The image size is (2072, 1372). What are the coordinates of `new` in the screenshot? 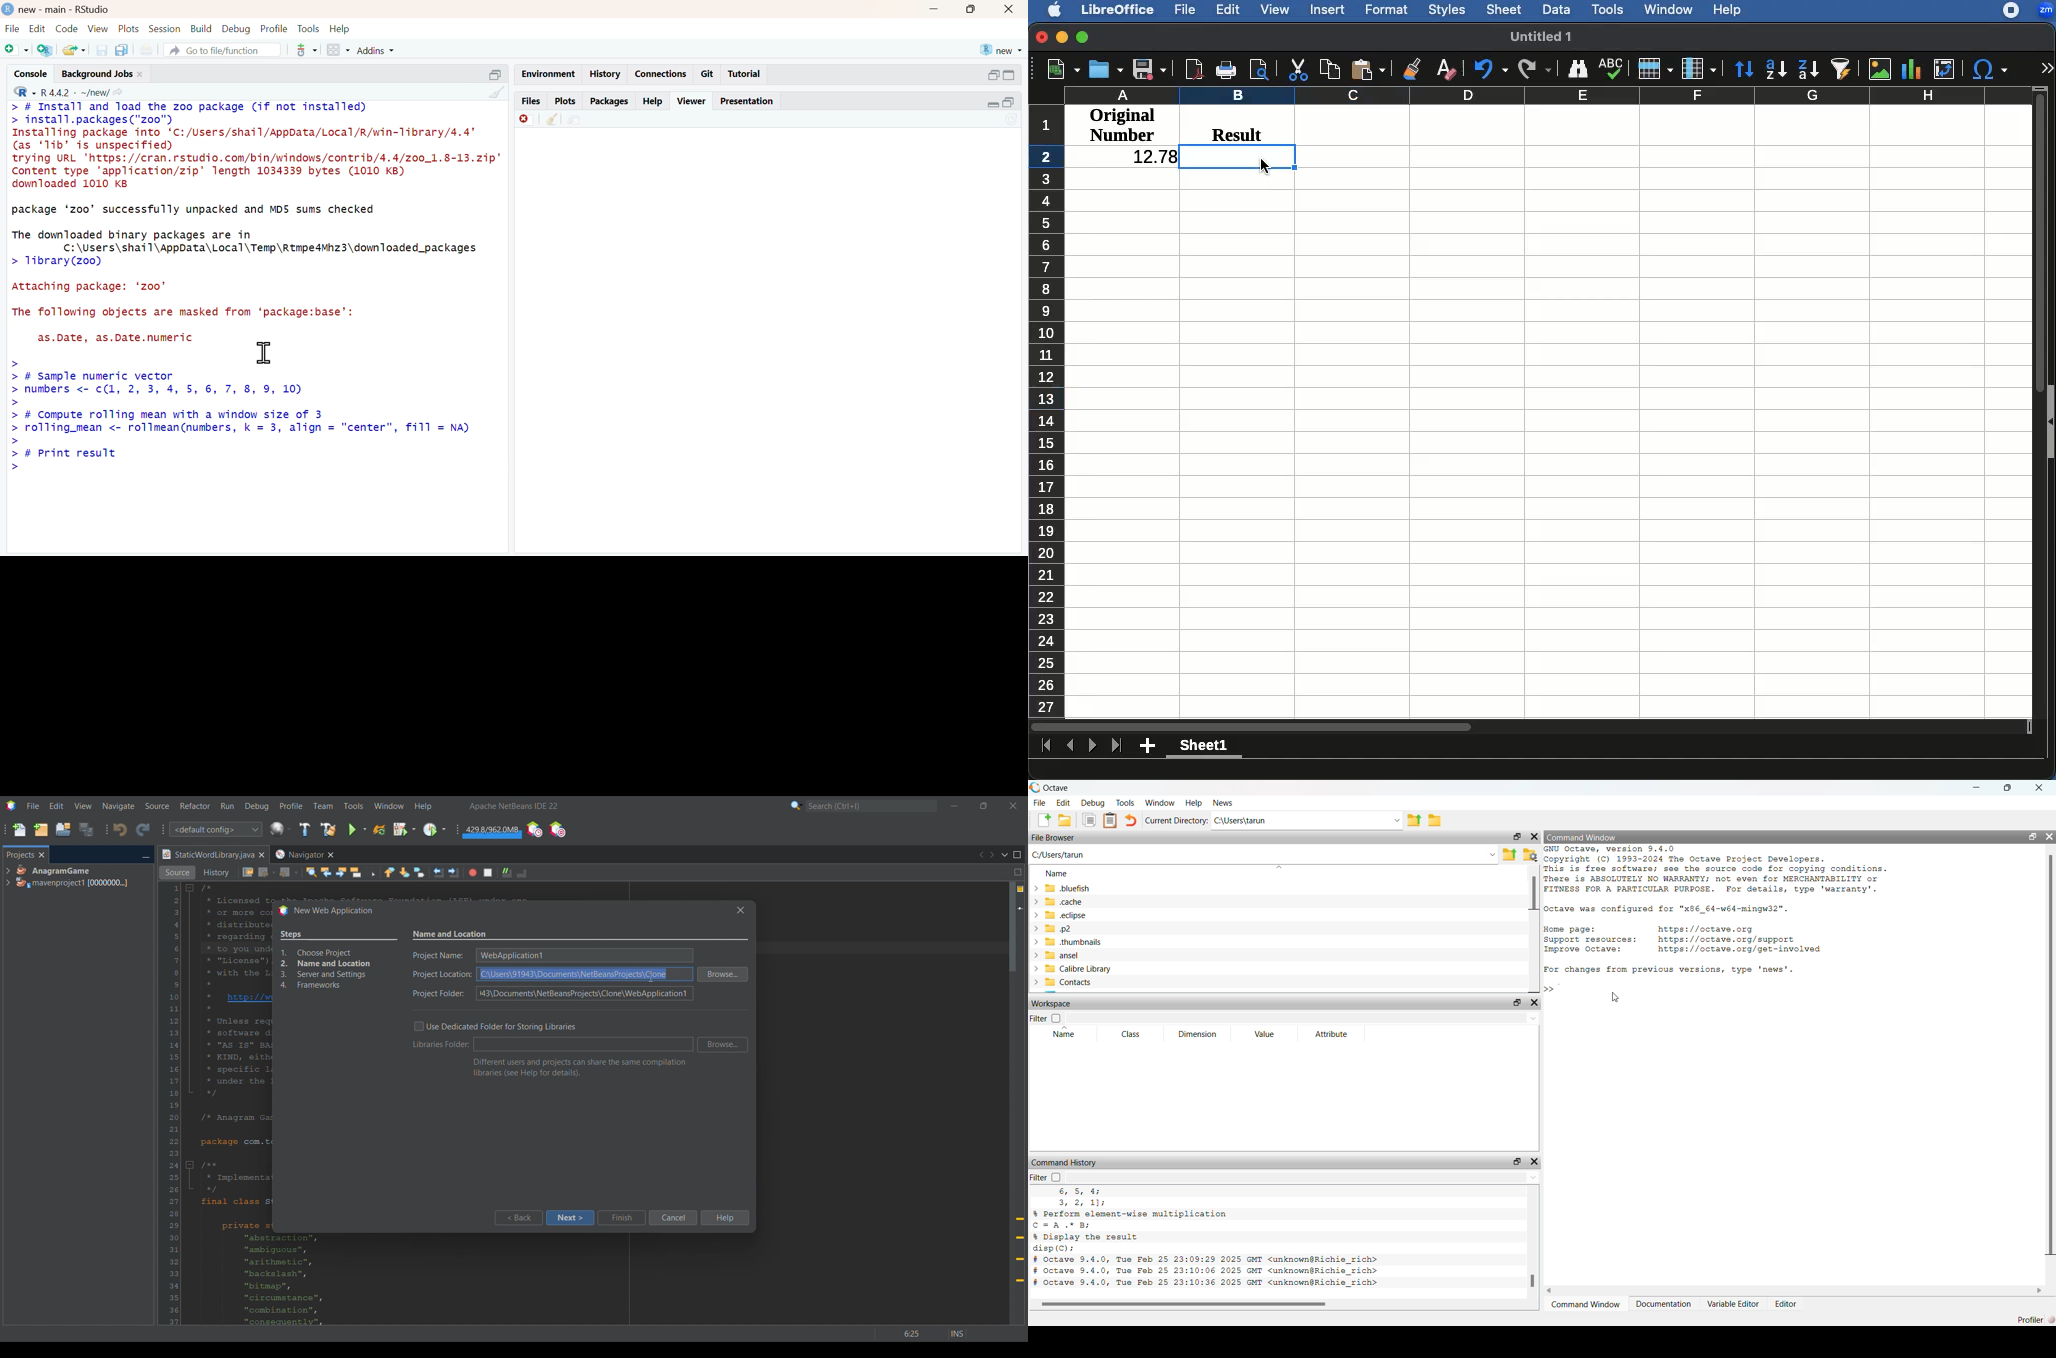 It's located at (1001, 51).